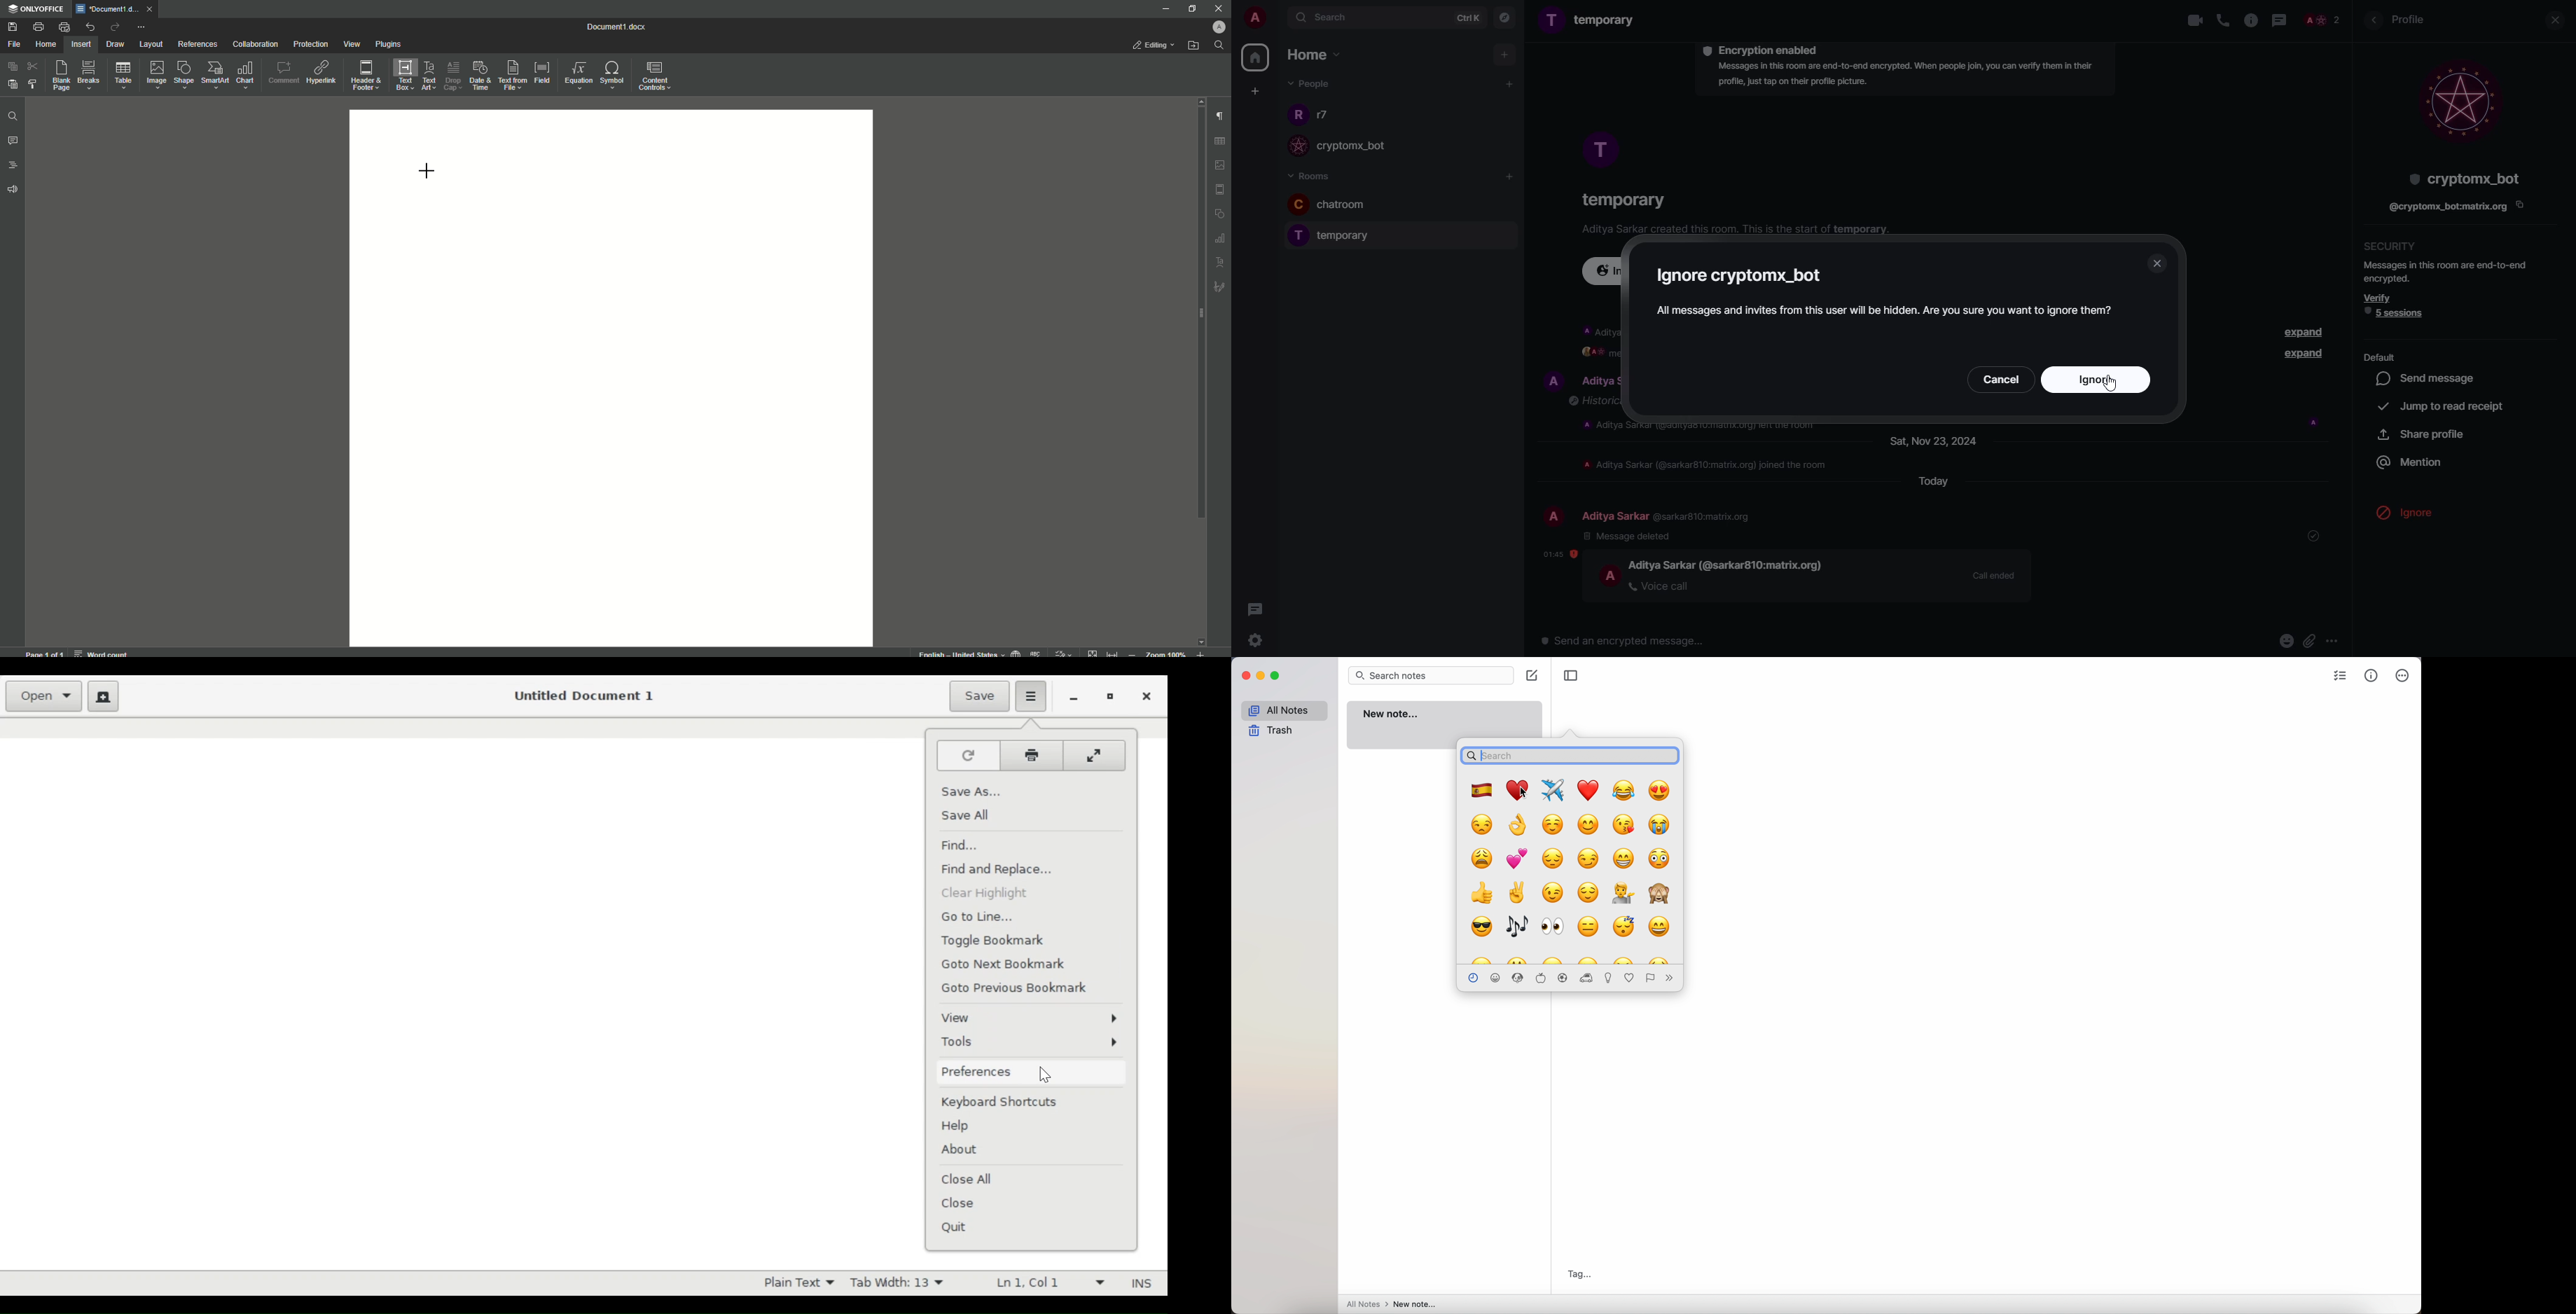  I want to click on emojis, so click(1608, 978).